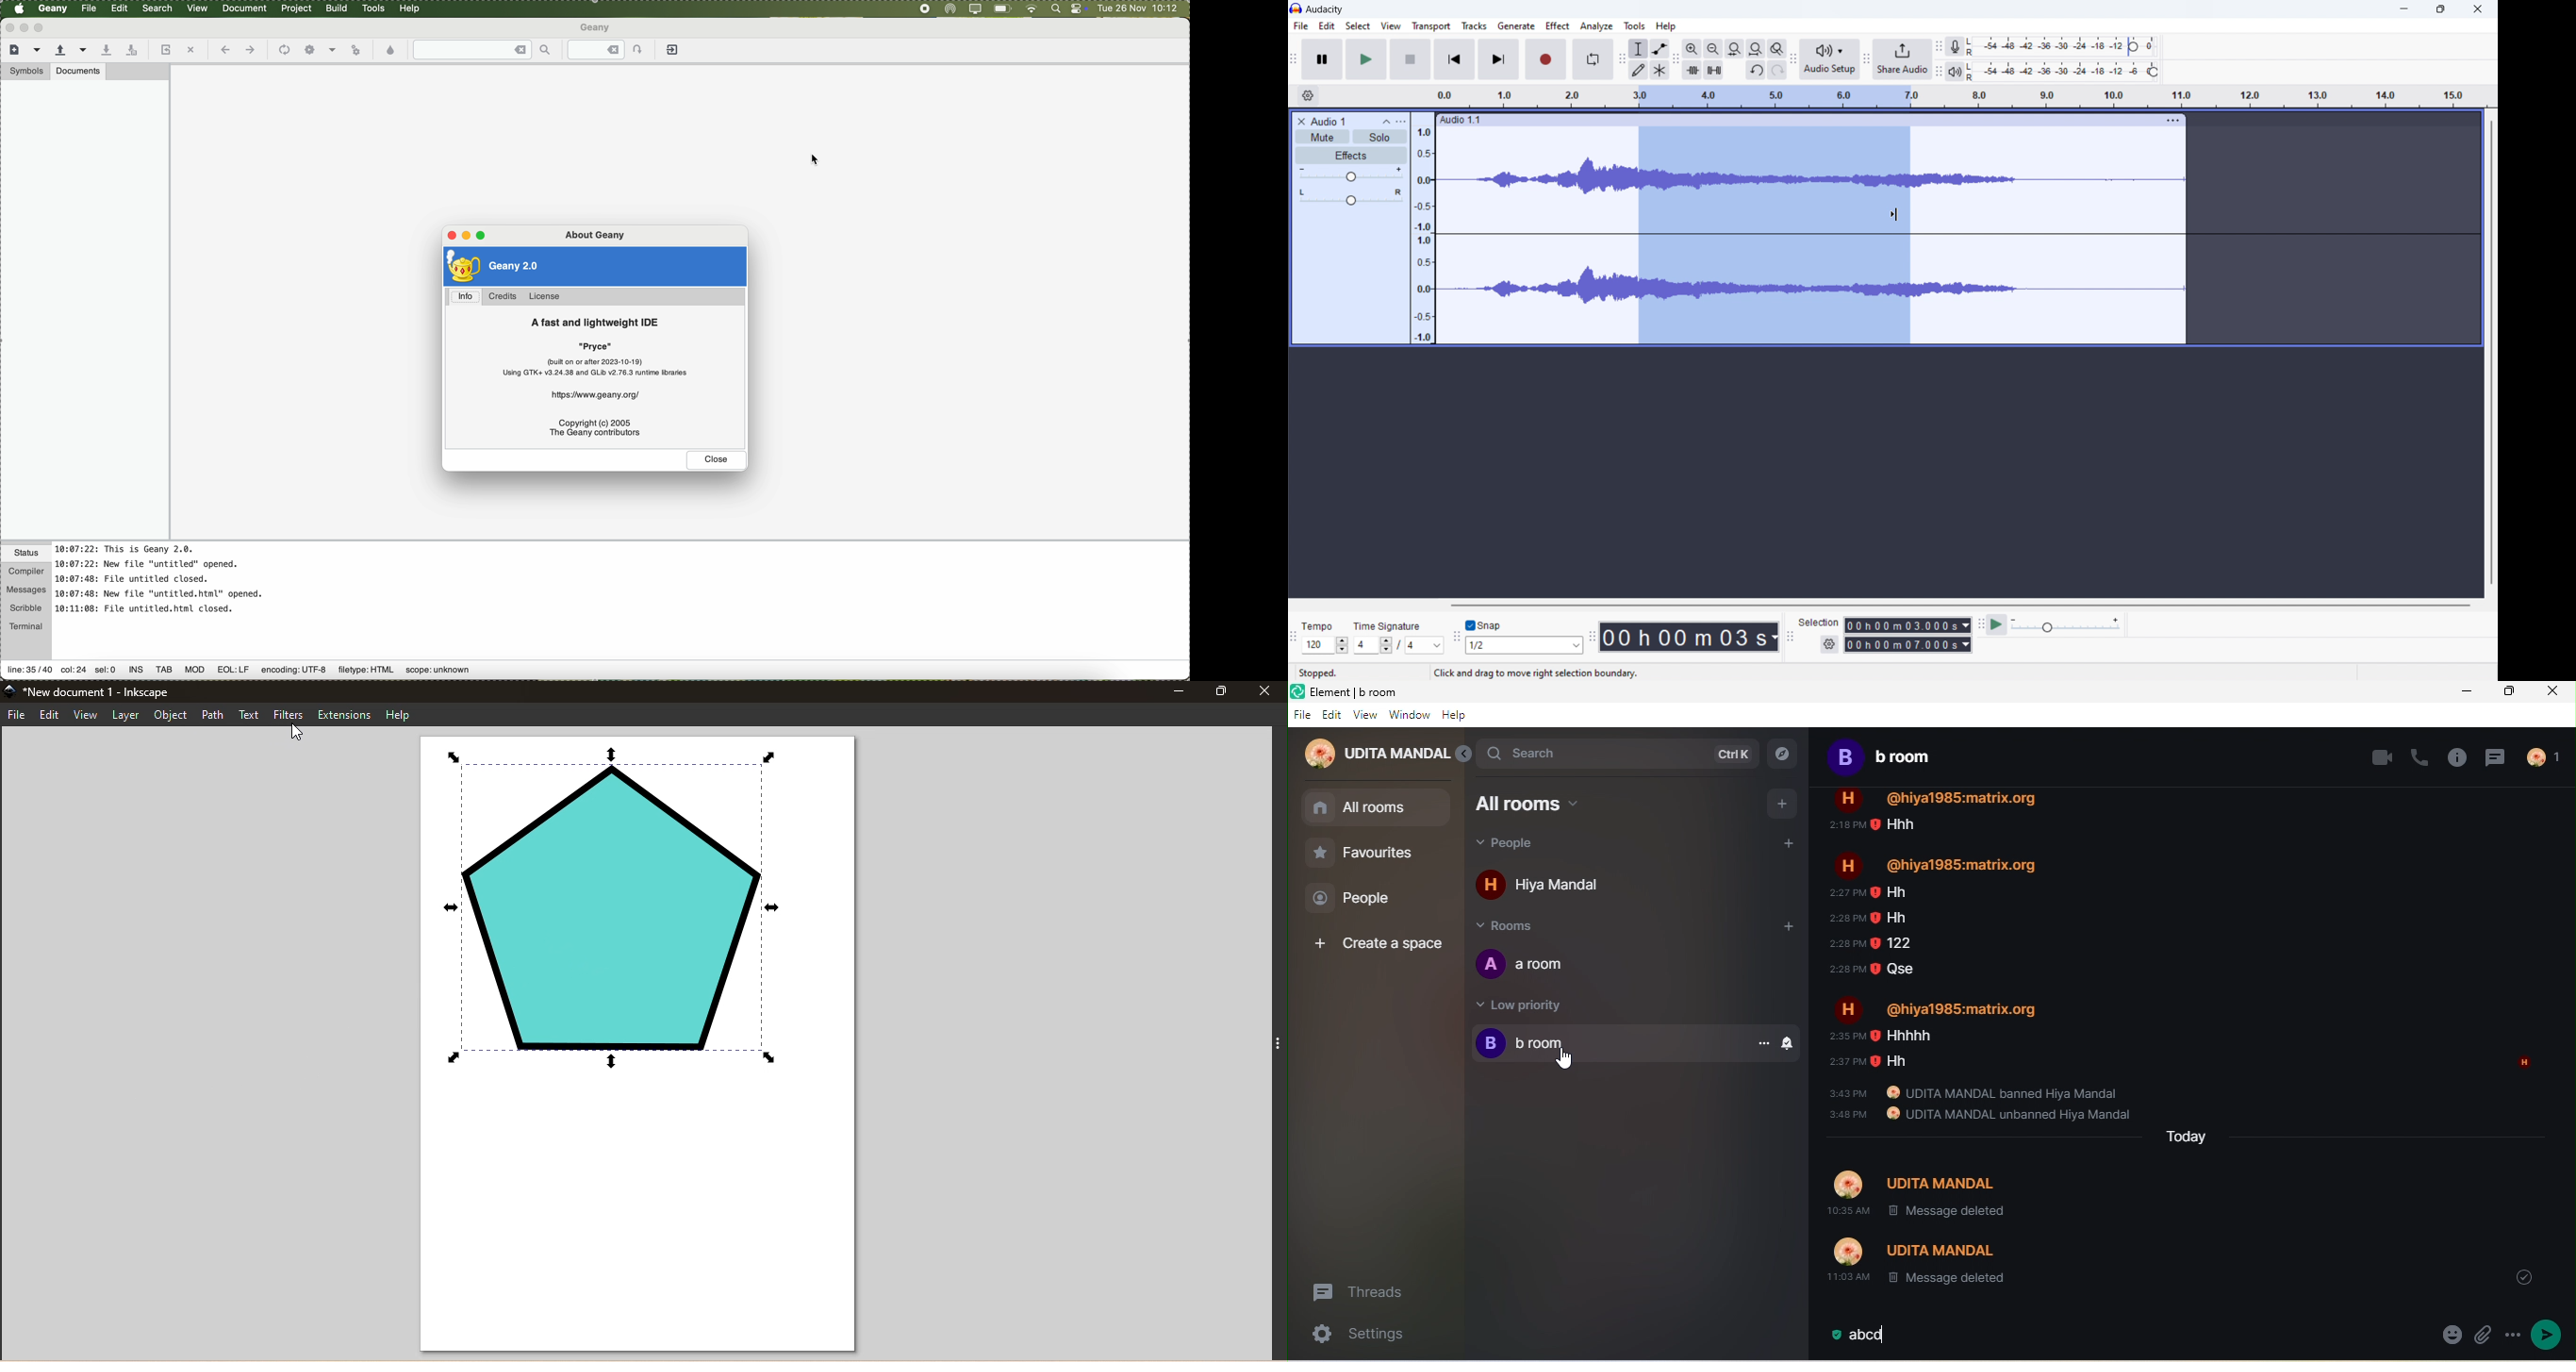 The height and width of the screenshot is (1372, 2576). I want to click on recording level, so click(2064, 47).